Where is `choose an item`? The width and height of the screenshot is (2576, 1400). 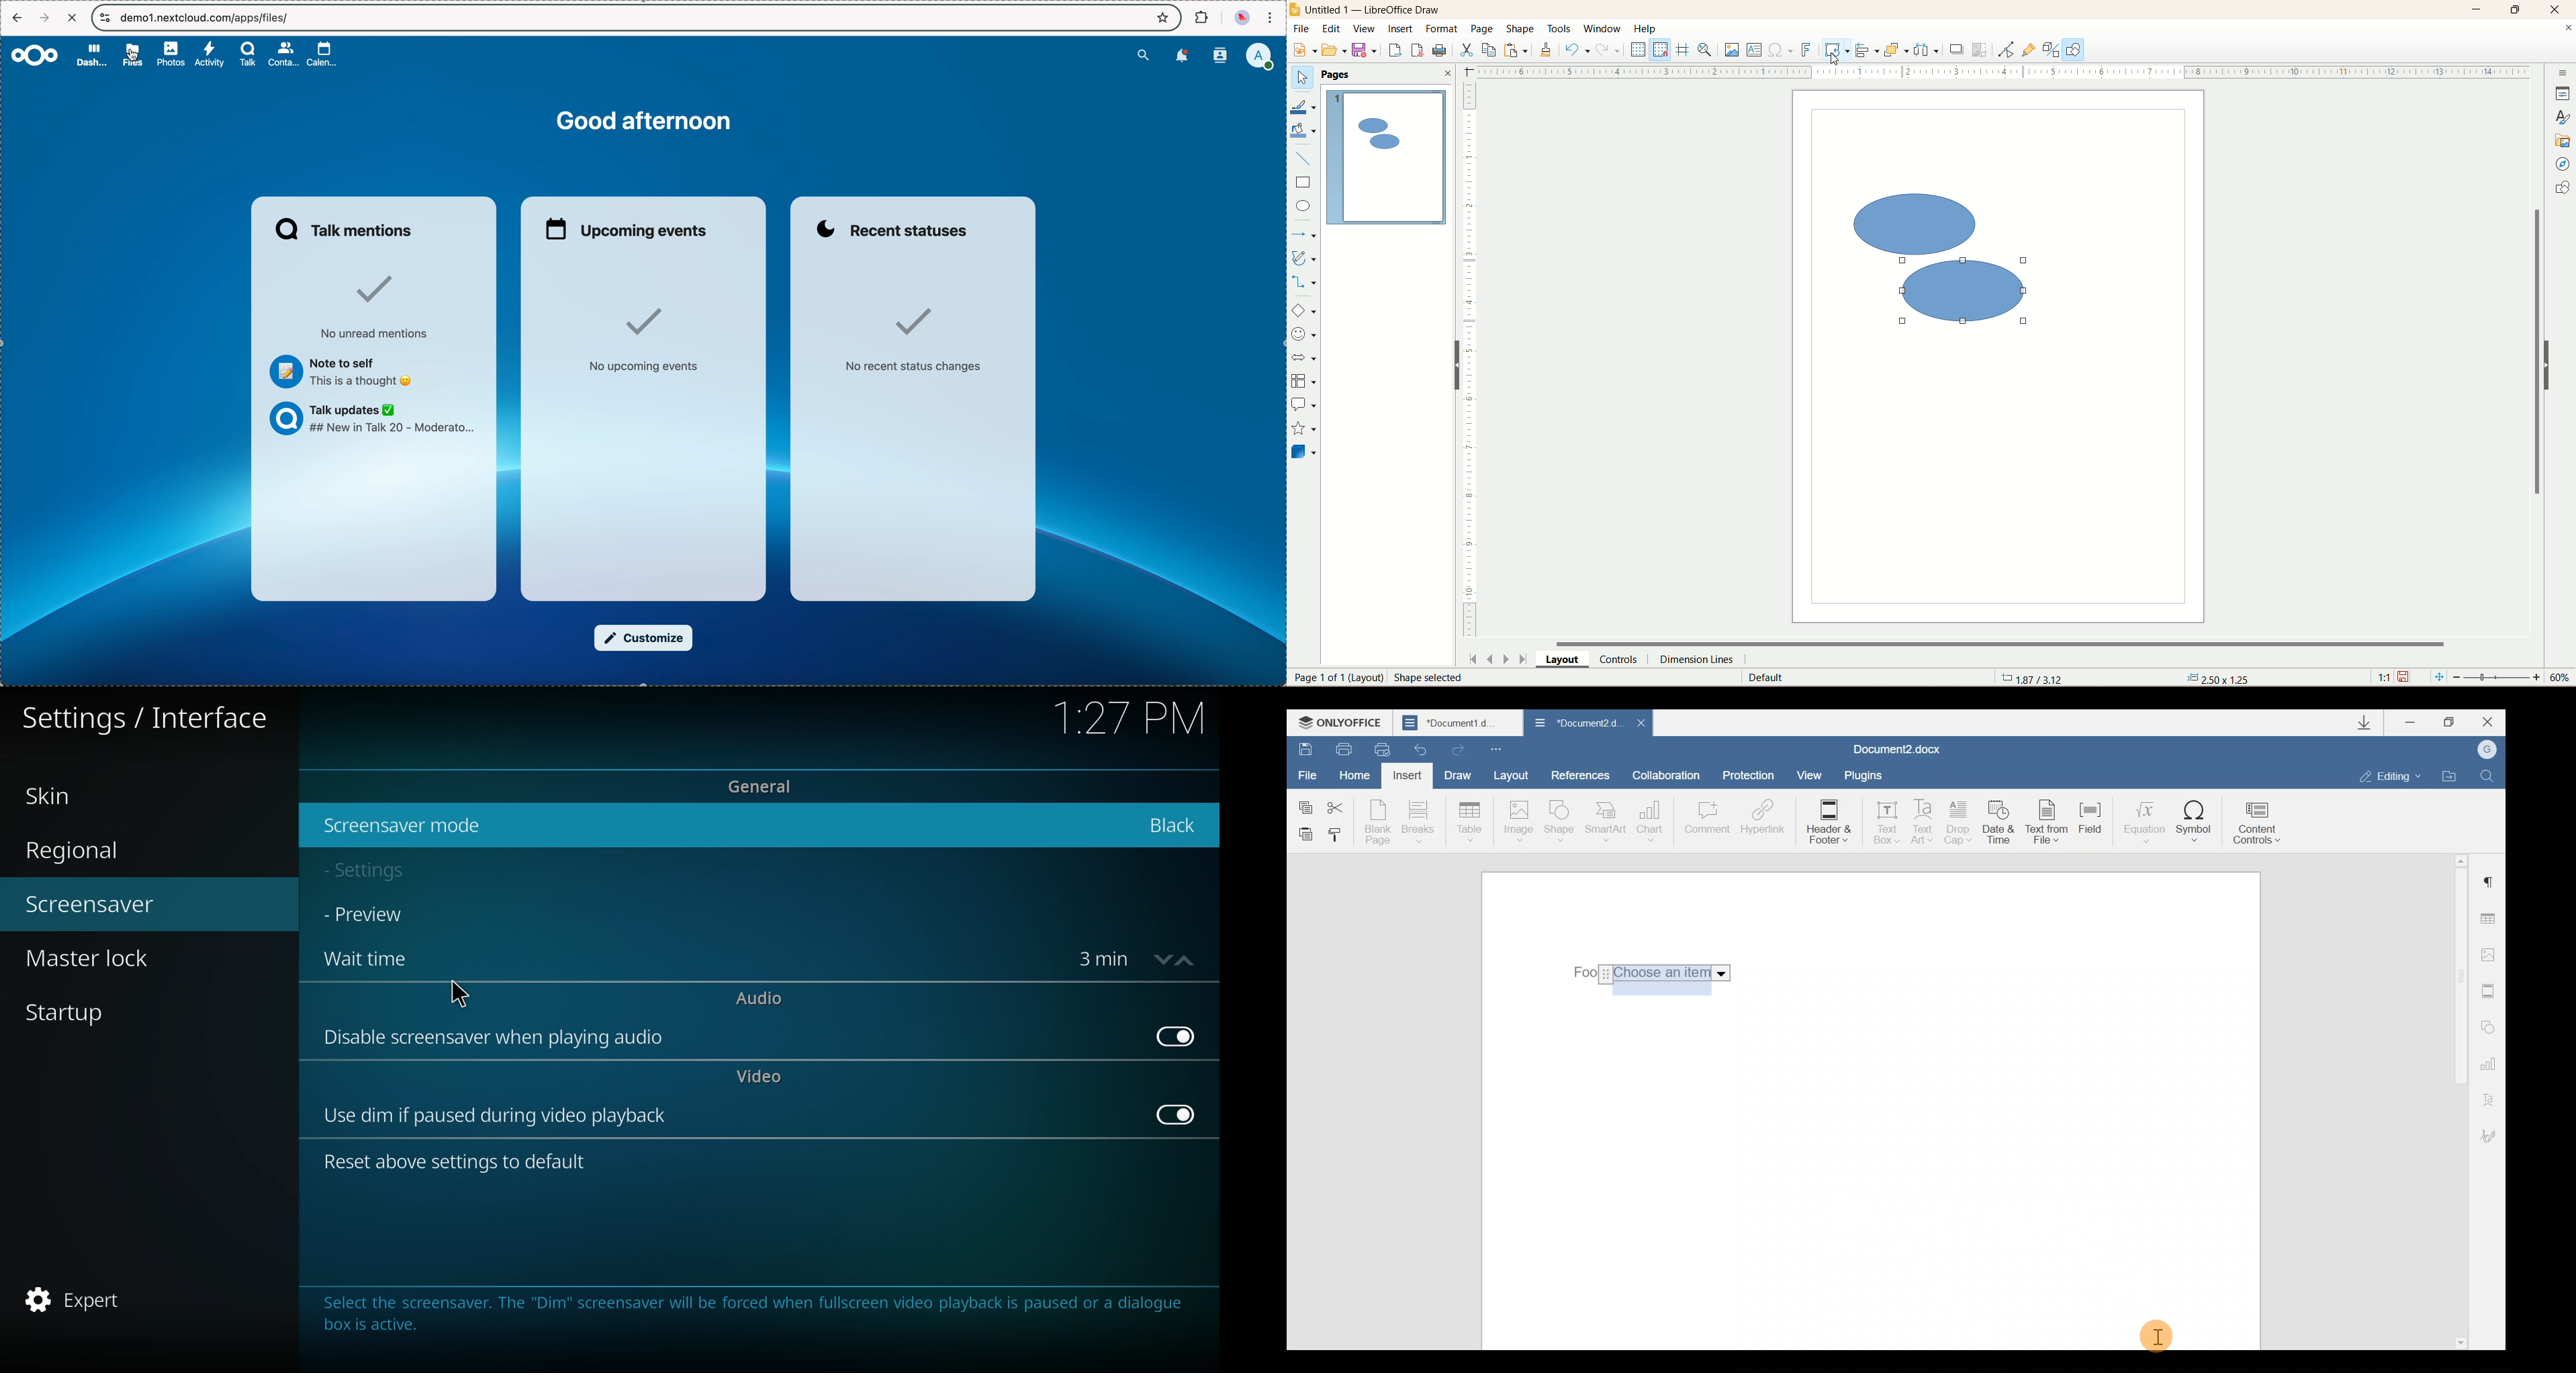
choose an item is located at coordinates (1673, 973).